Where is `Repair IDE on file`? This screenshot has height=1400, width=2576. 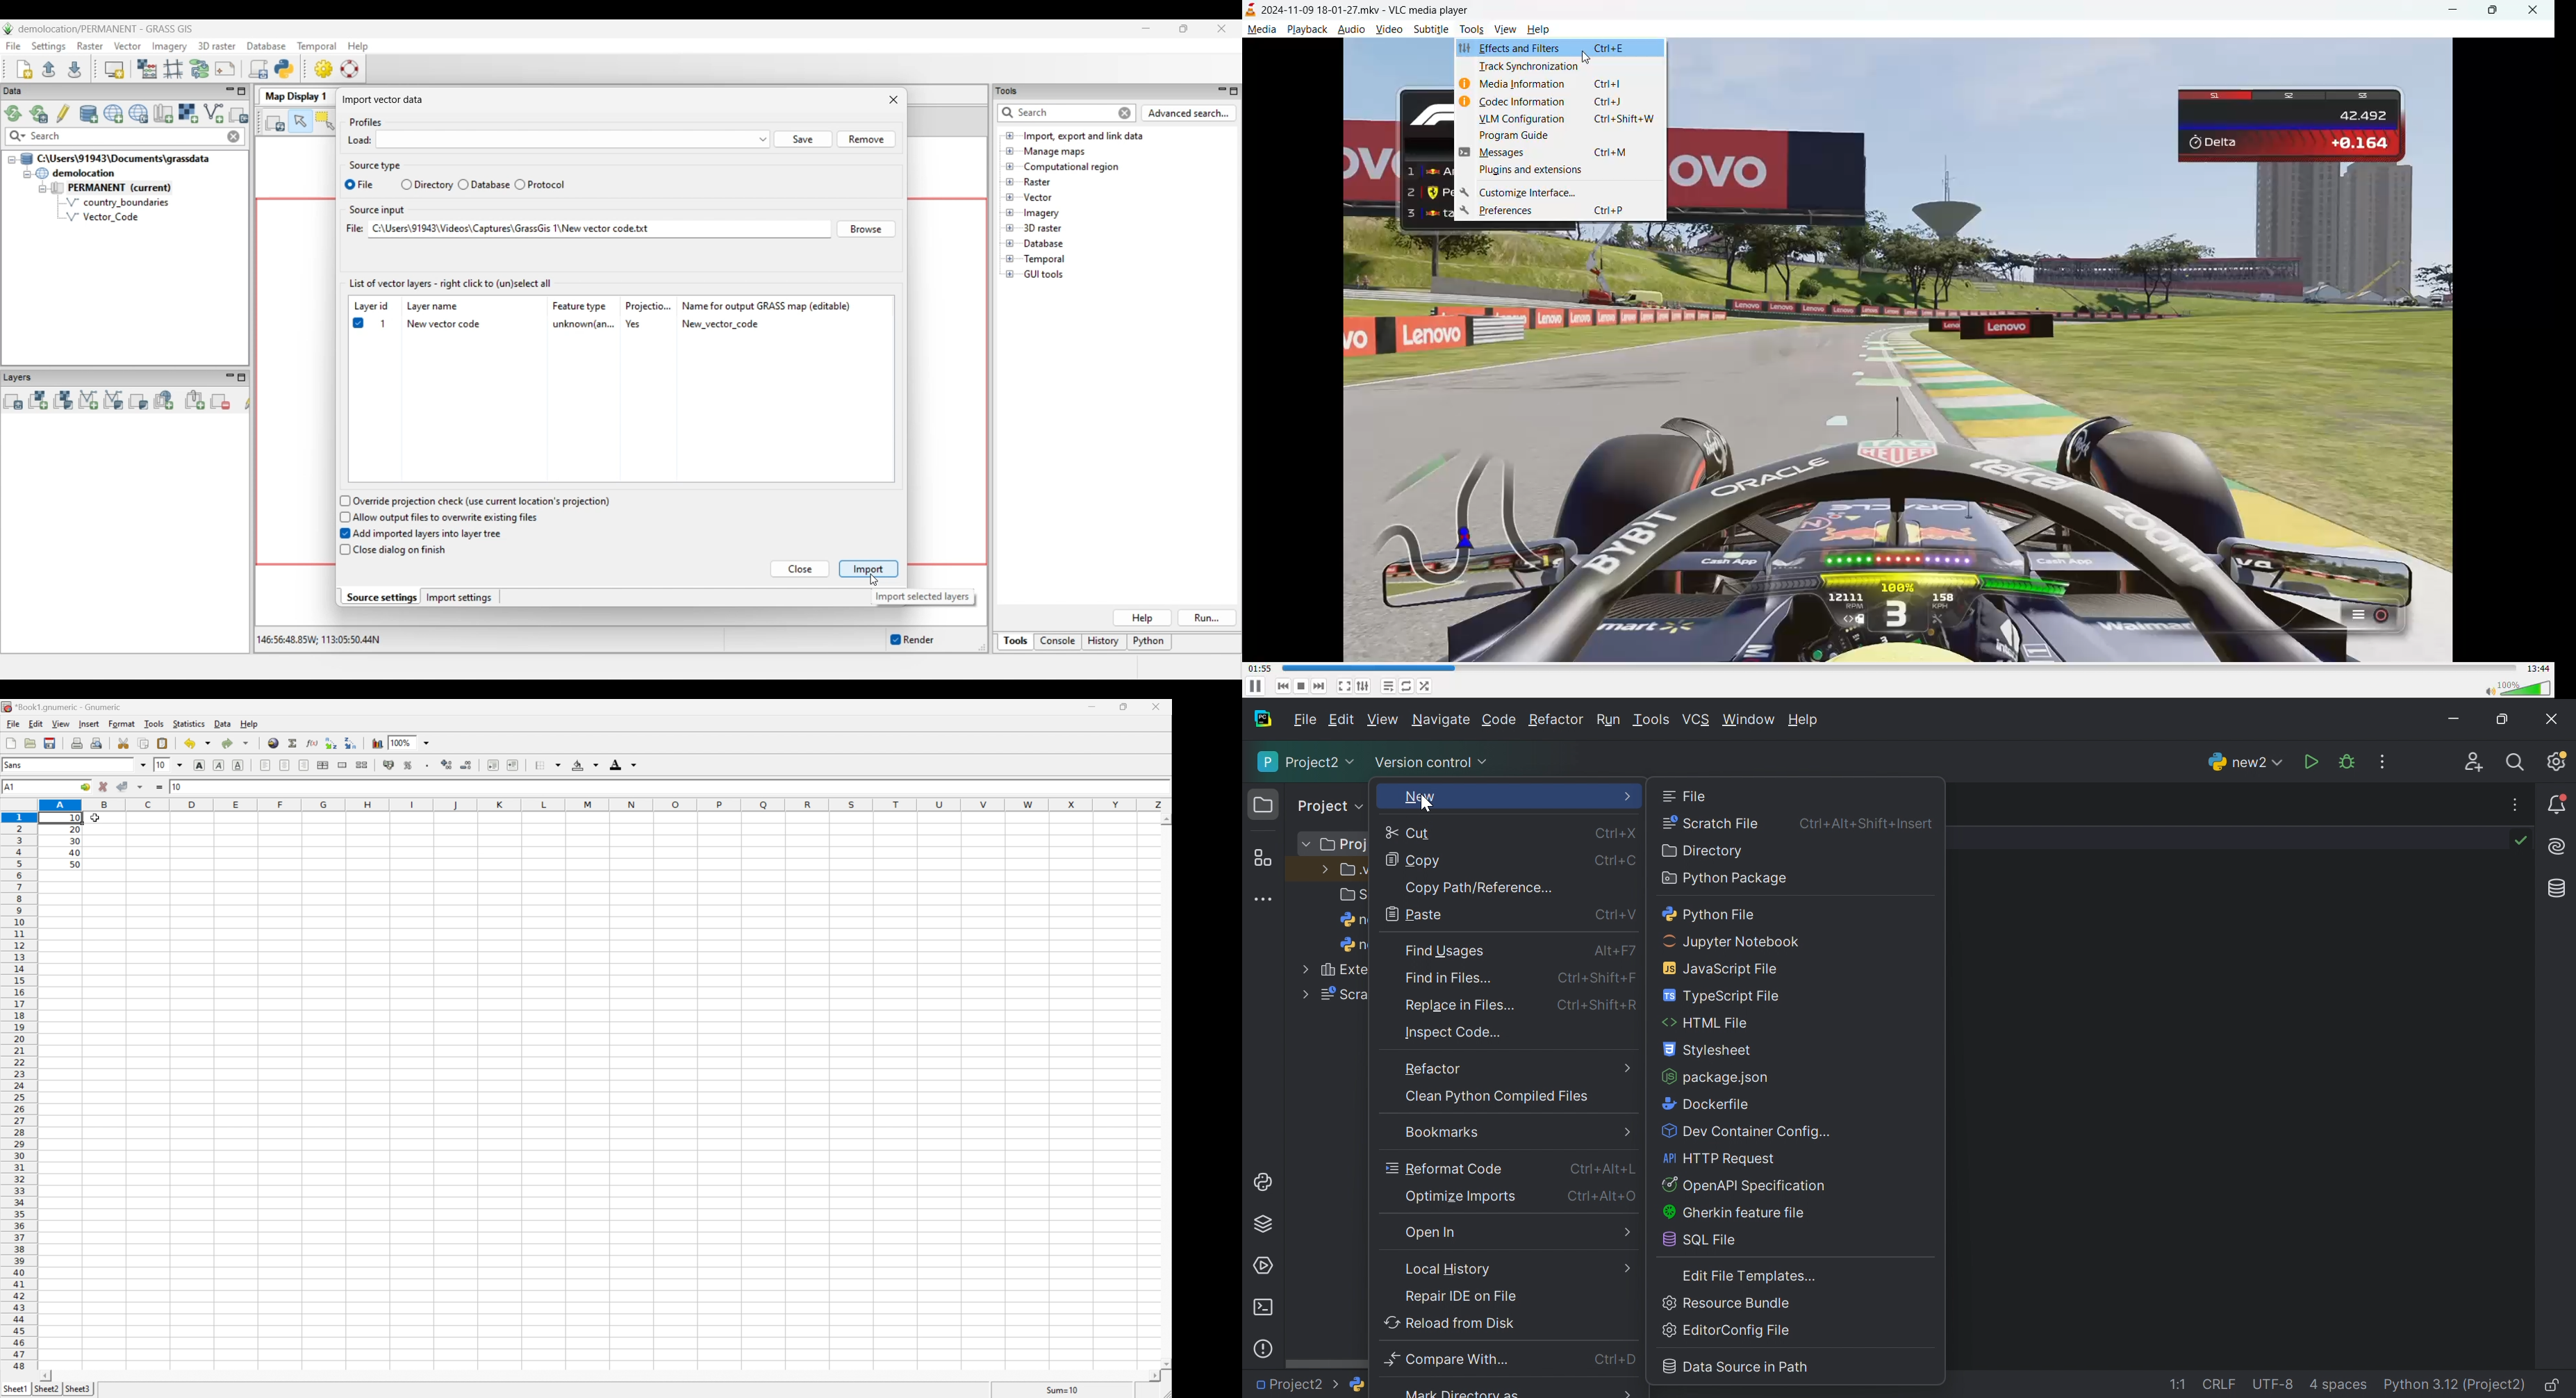
Repair IDE on file is located at coordinates (1462, 1297).